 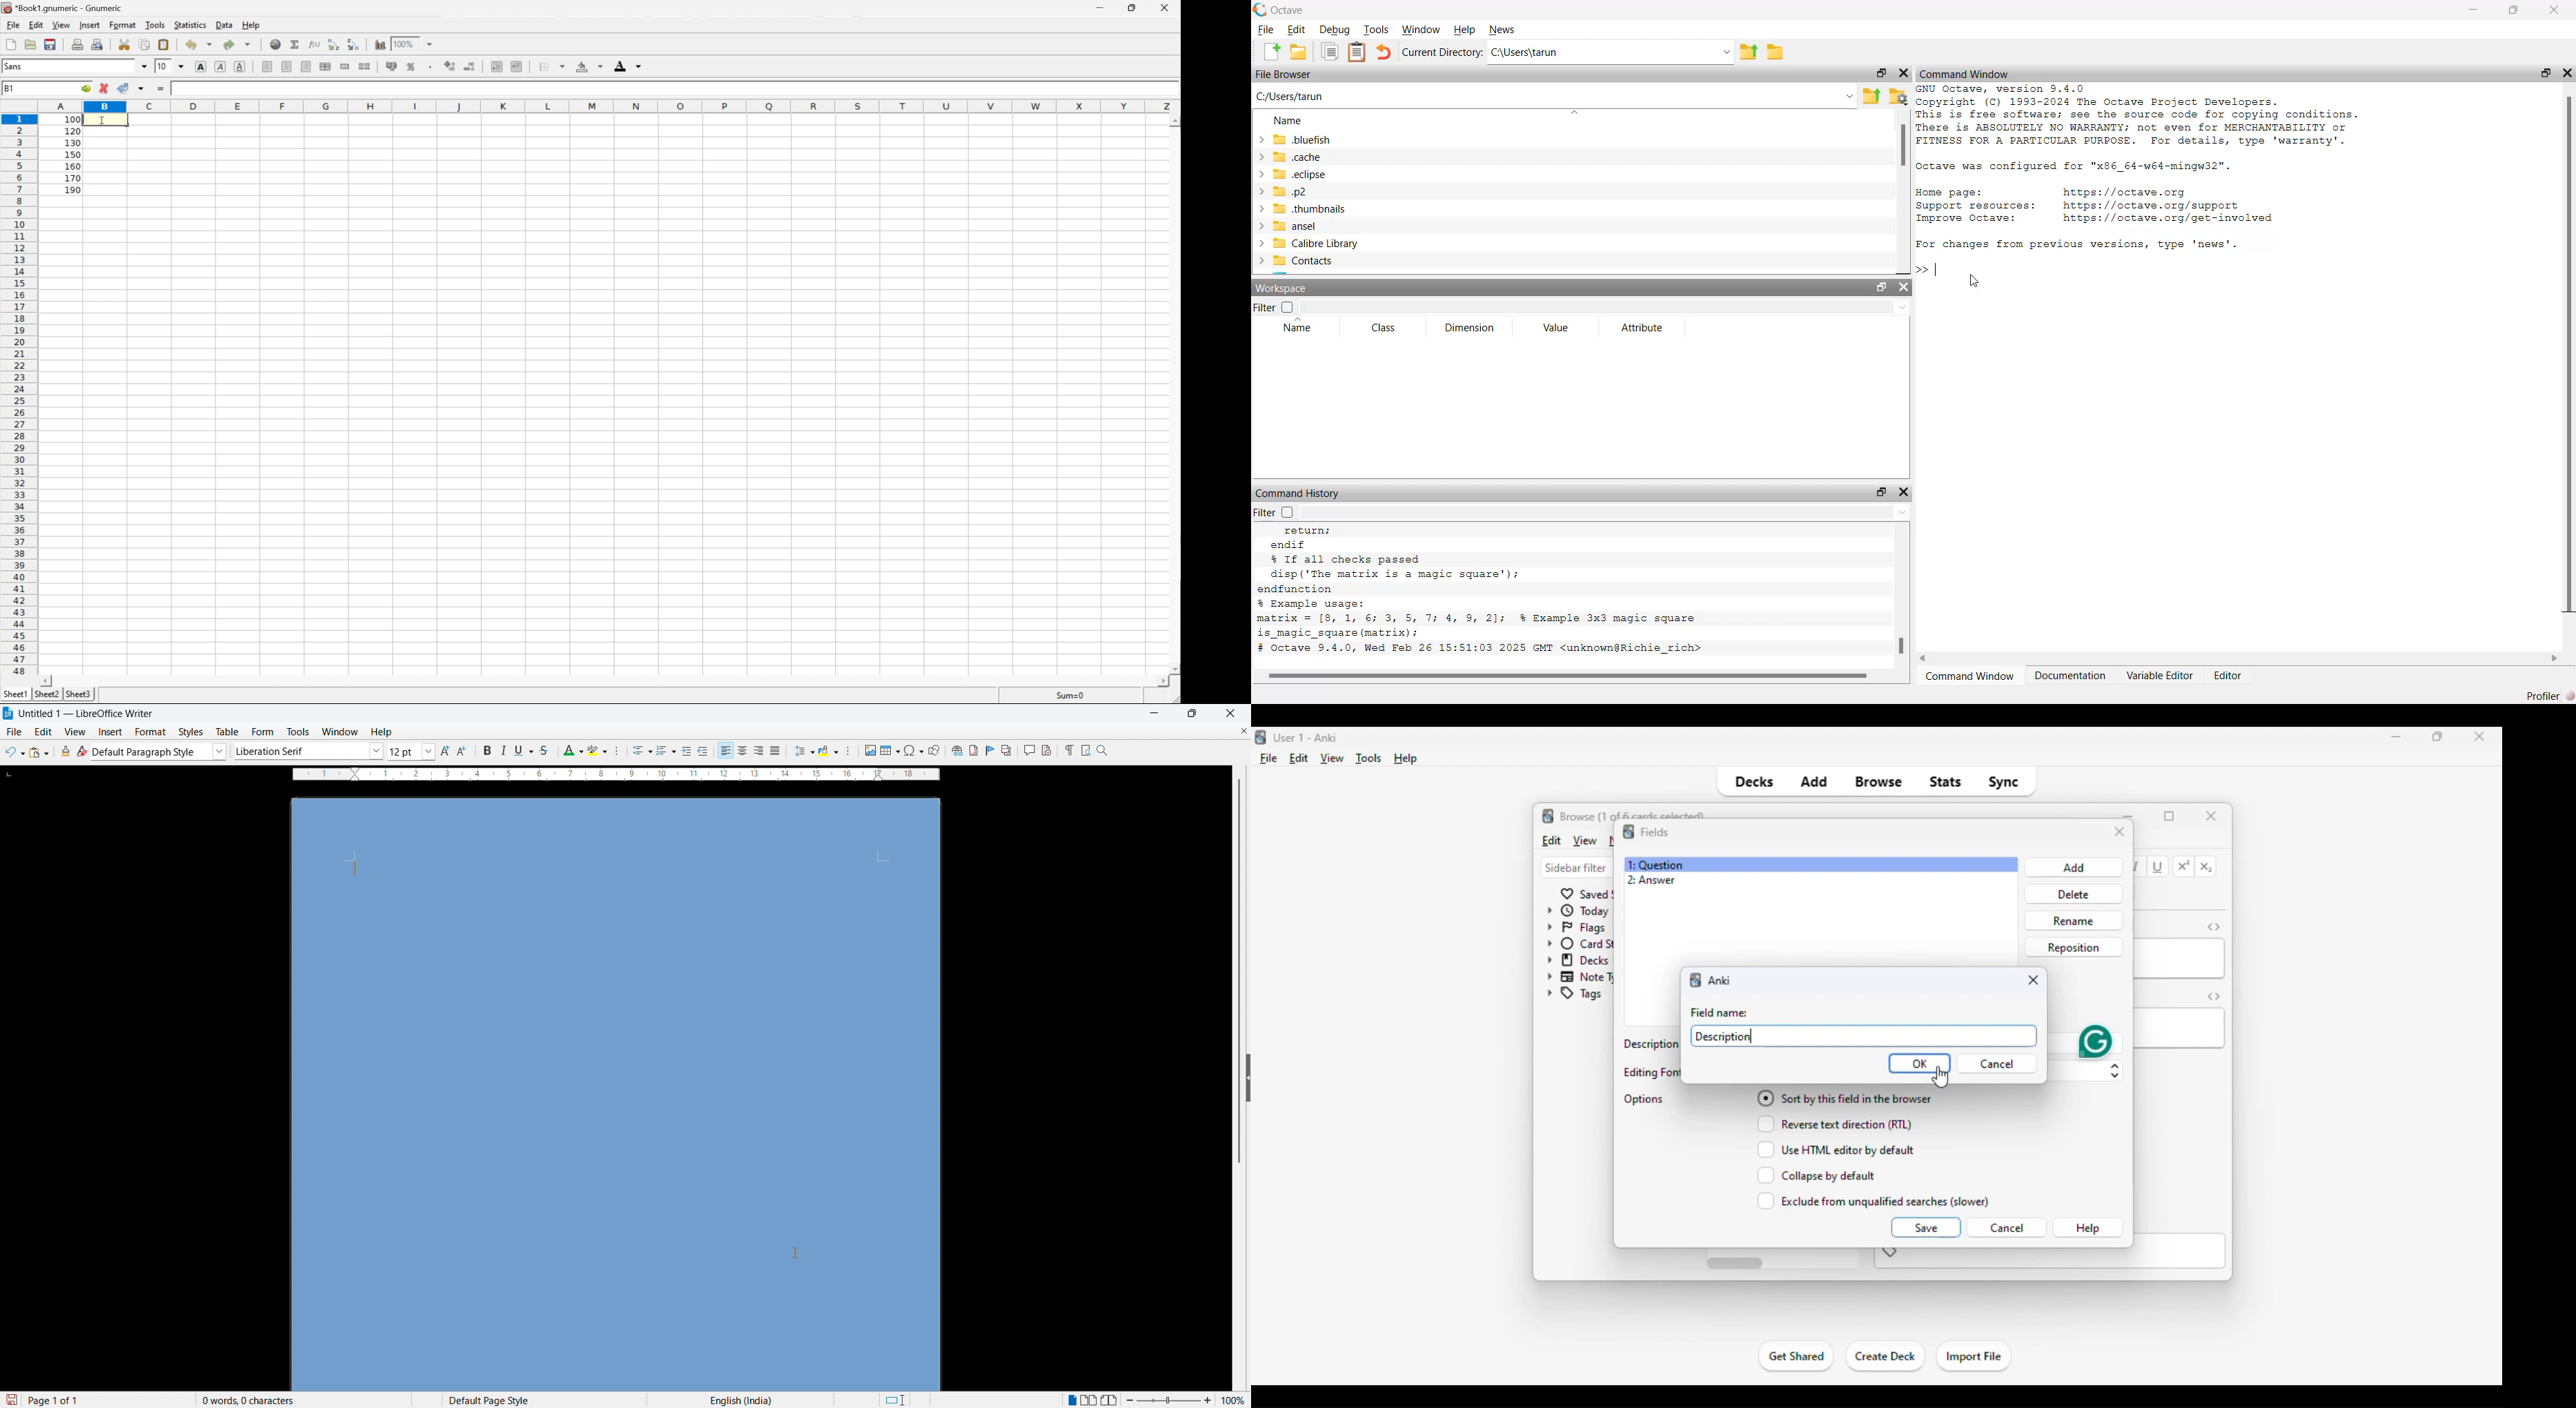 I want to click on Add link , so click(x=955, y=750).